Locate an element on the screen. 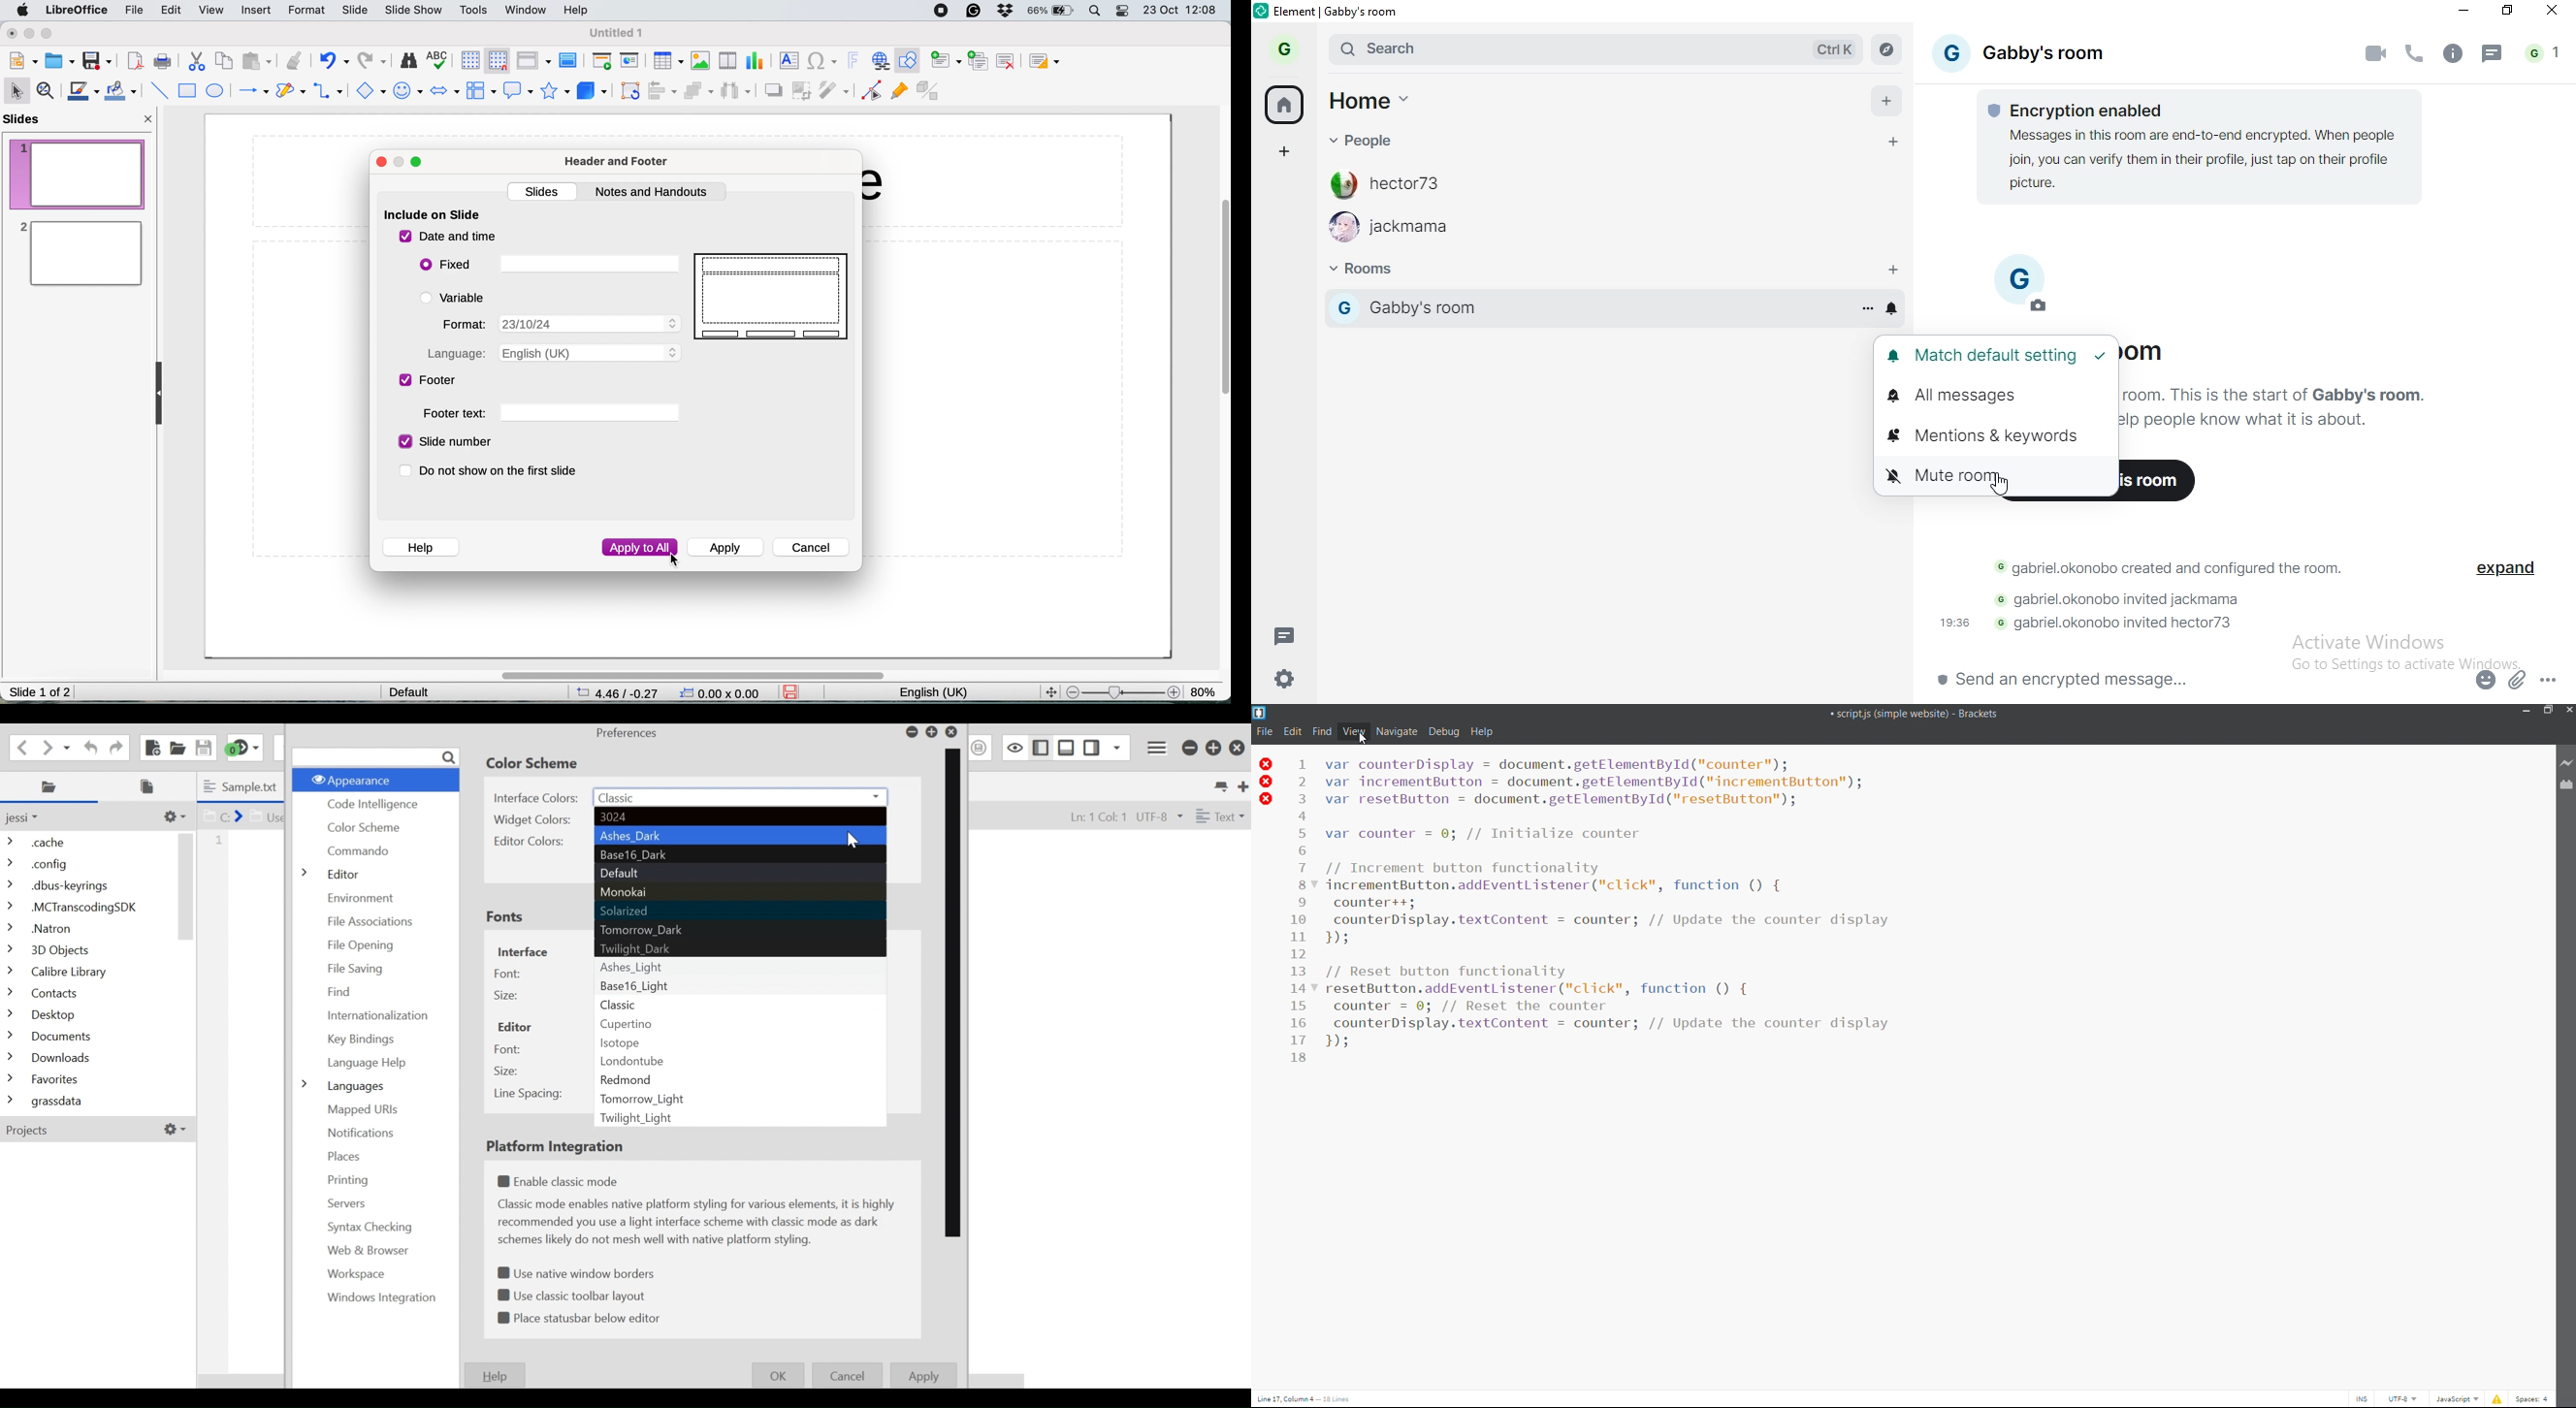 The image size is (2576, 1428). elements is located at coordinates (1347, 12).